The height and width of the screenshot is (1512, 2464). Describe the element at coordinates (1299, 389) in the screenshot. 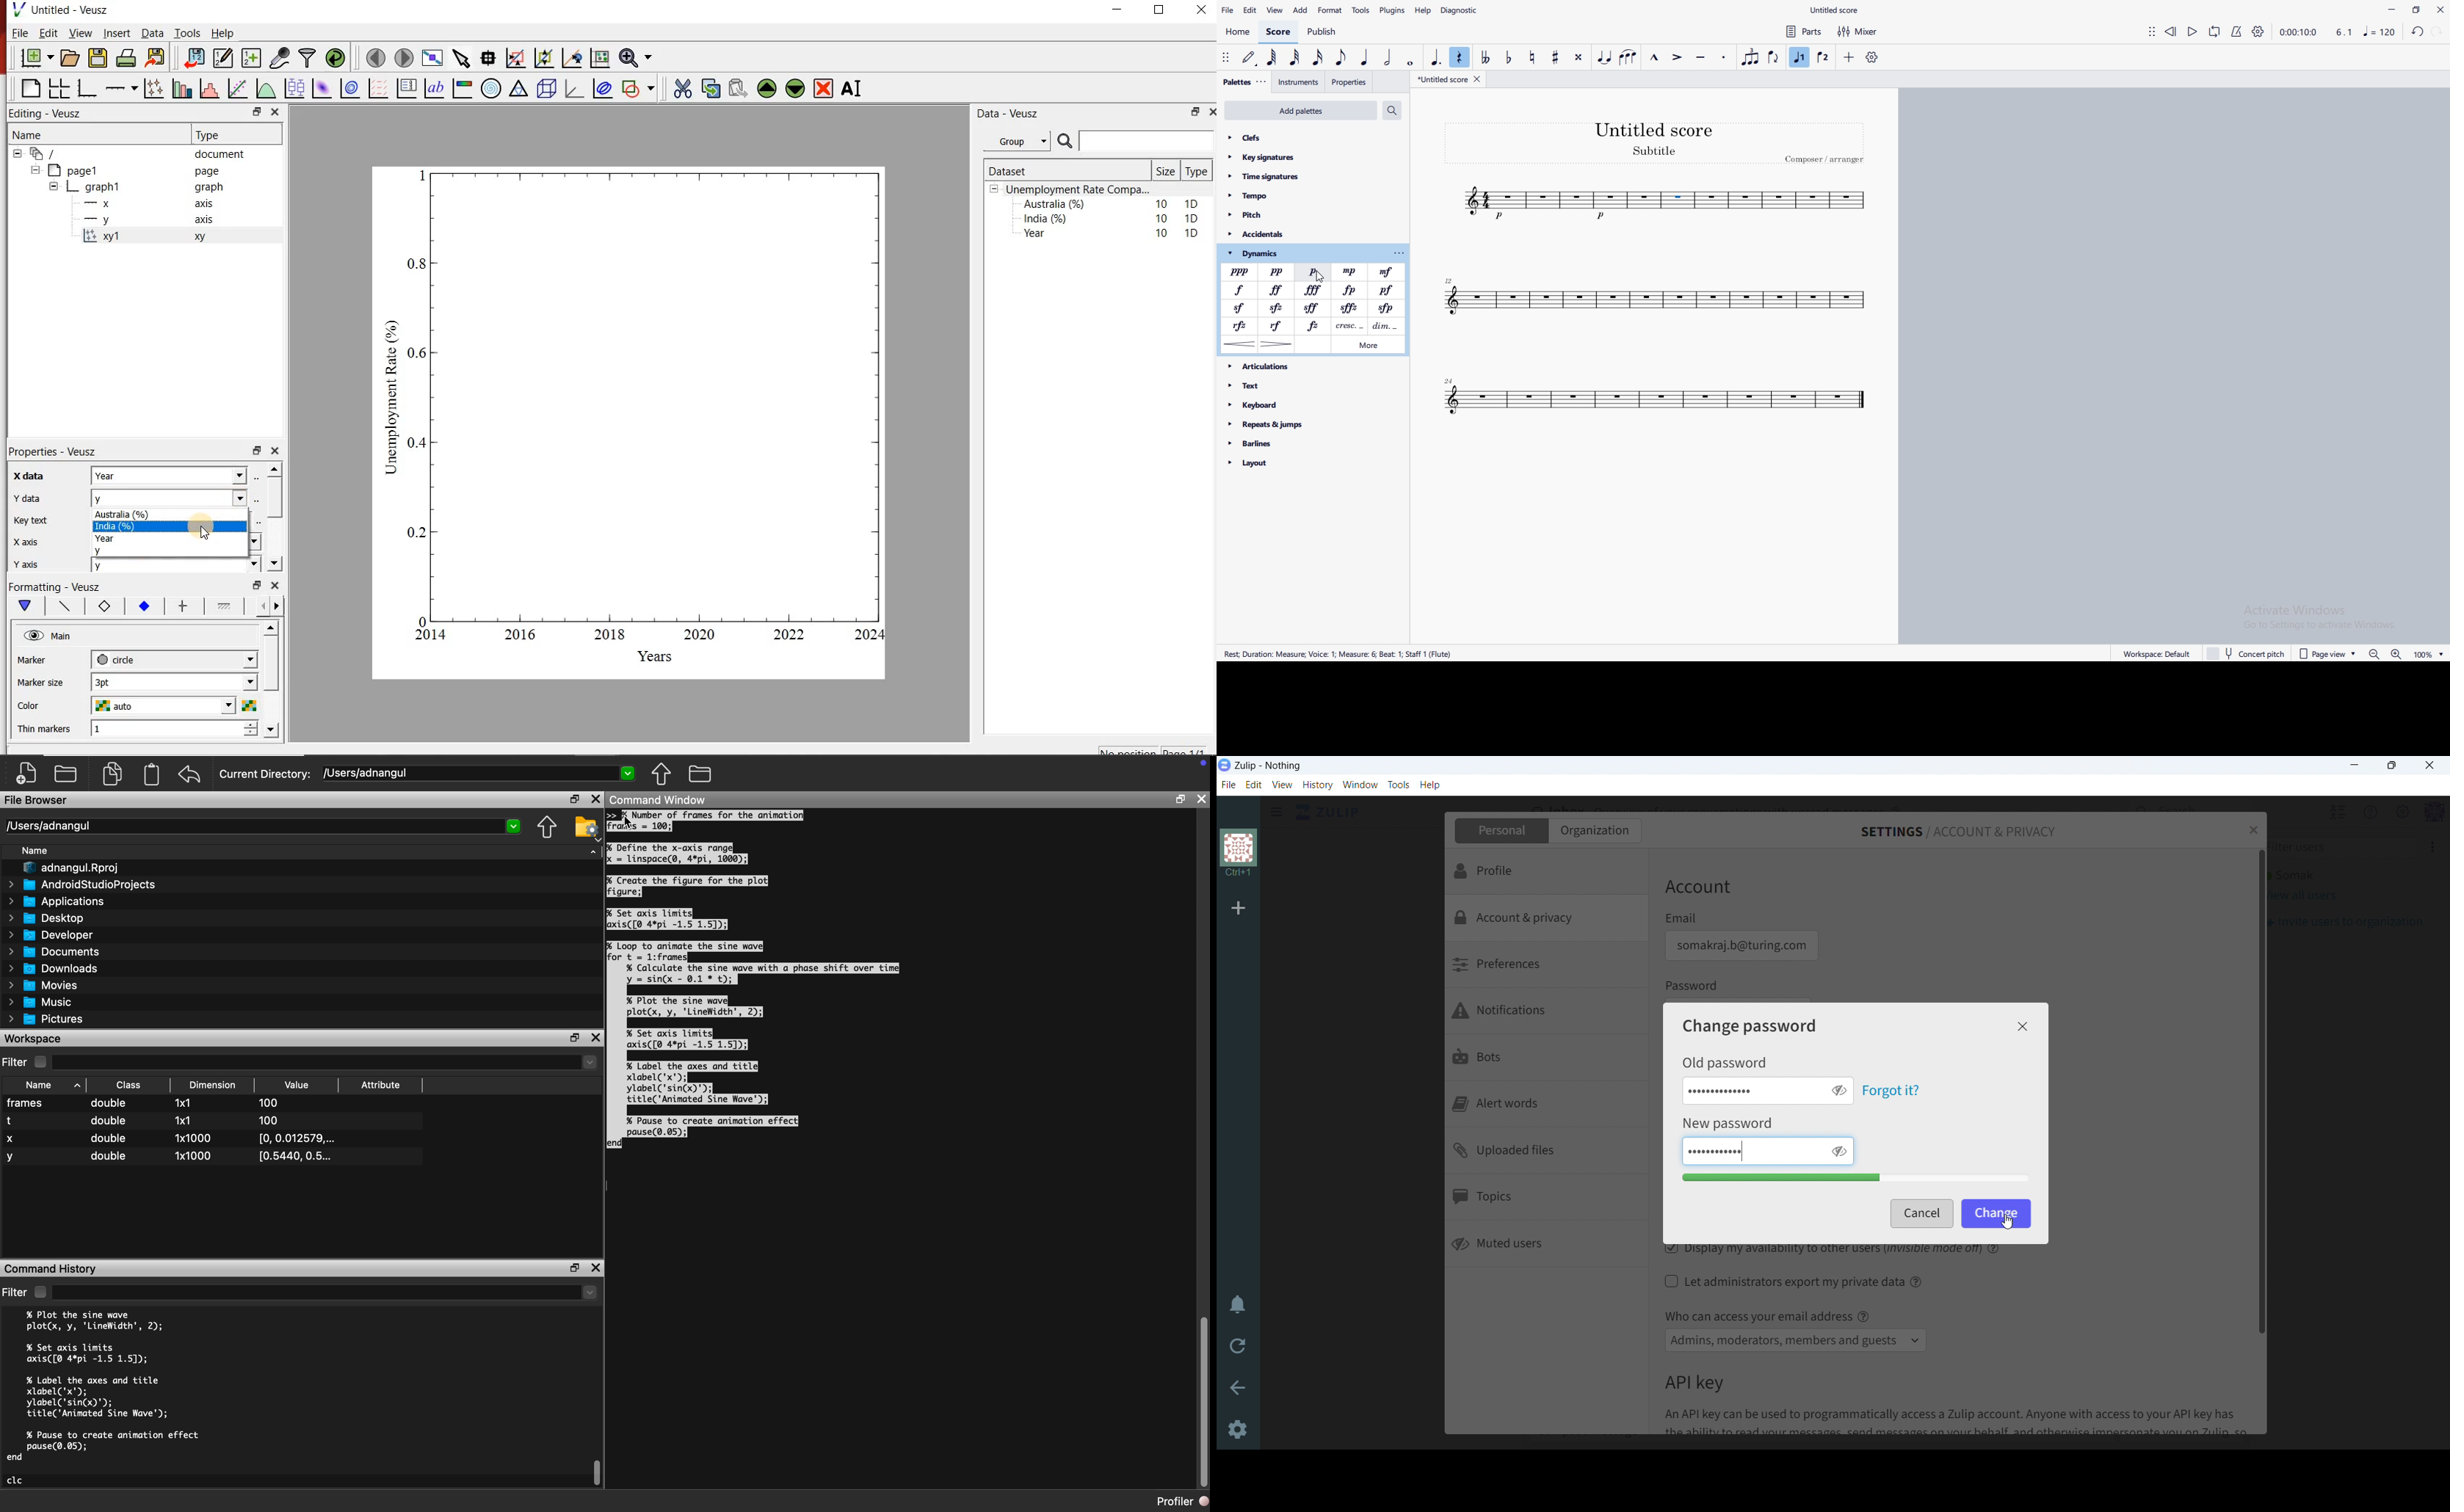

I see `text` at that location.